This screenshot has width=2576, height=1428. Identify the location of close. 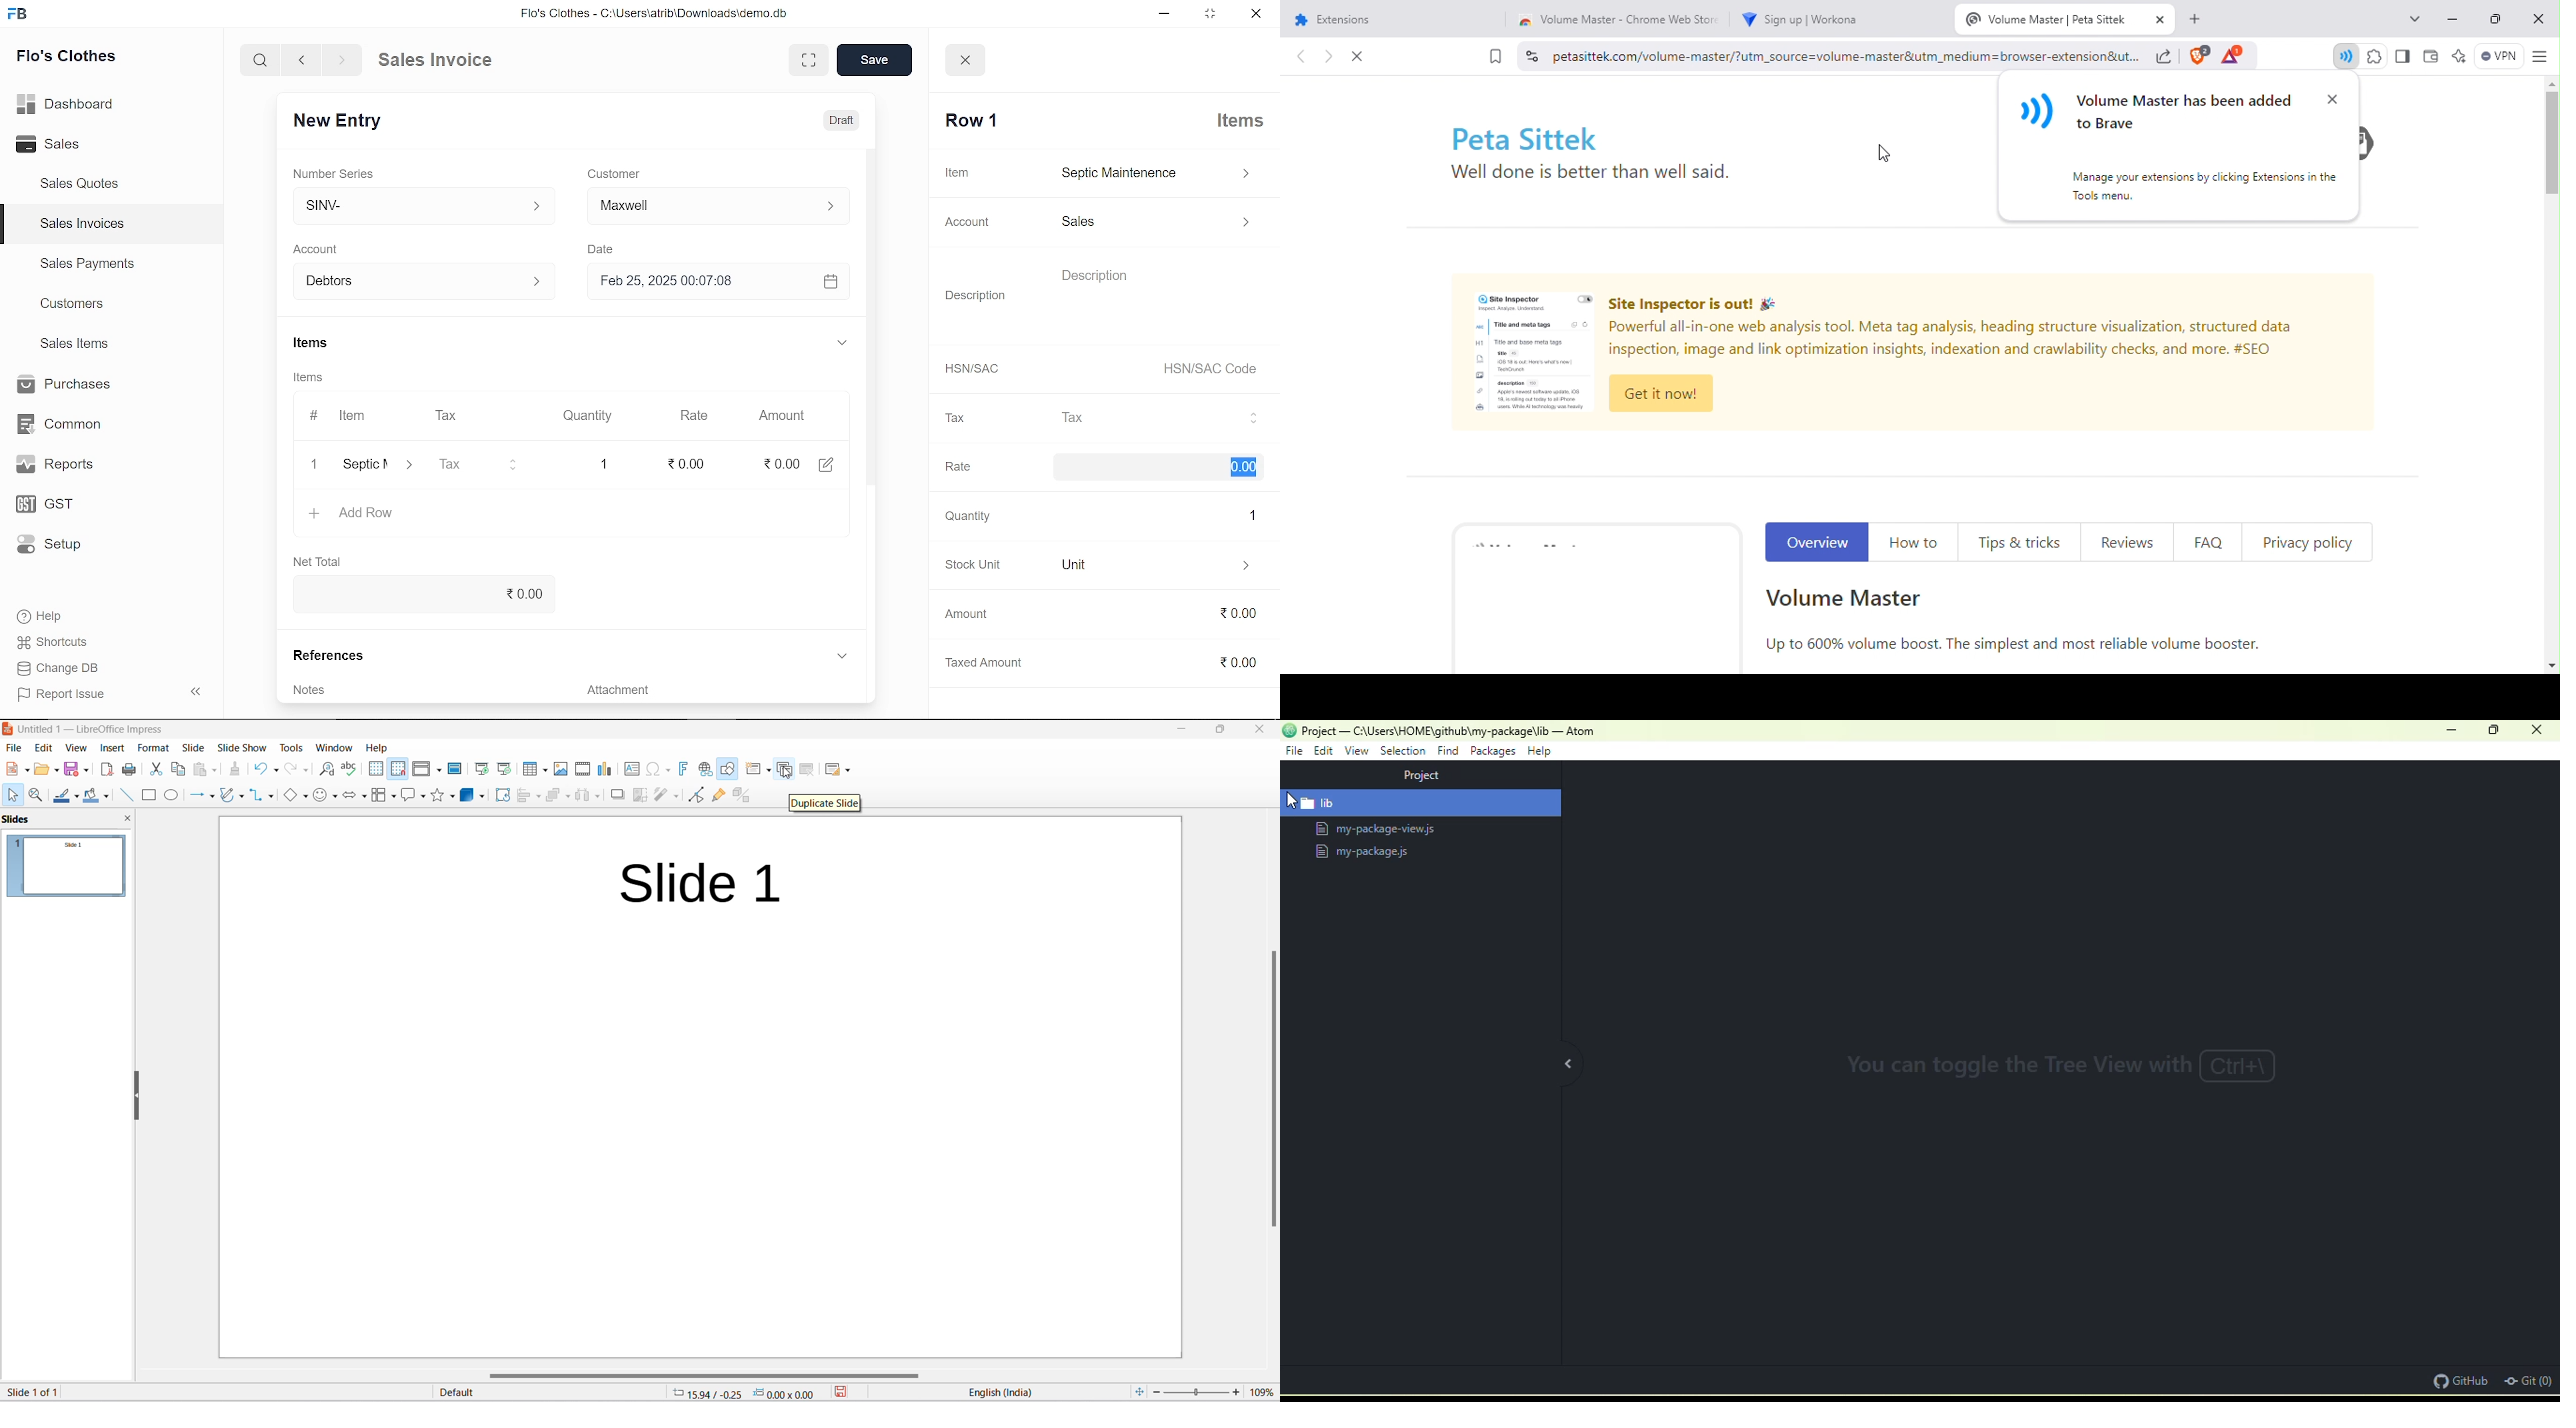
(2538, 729).